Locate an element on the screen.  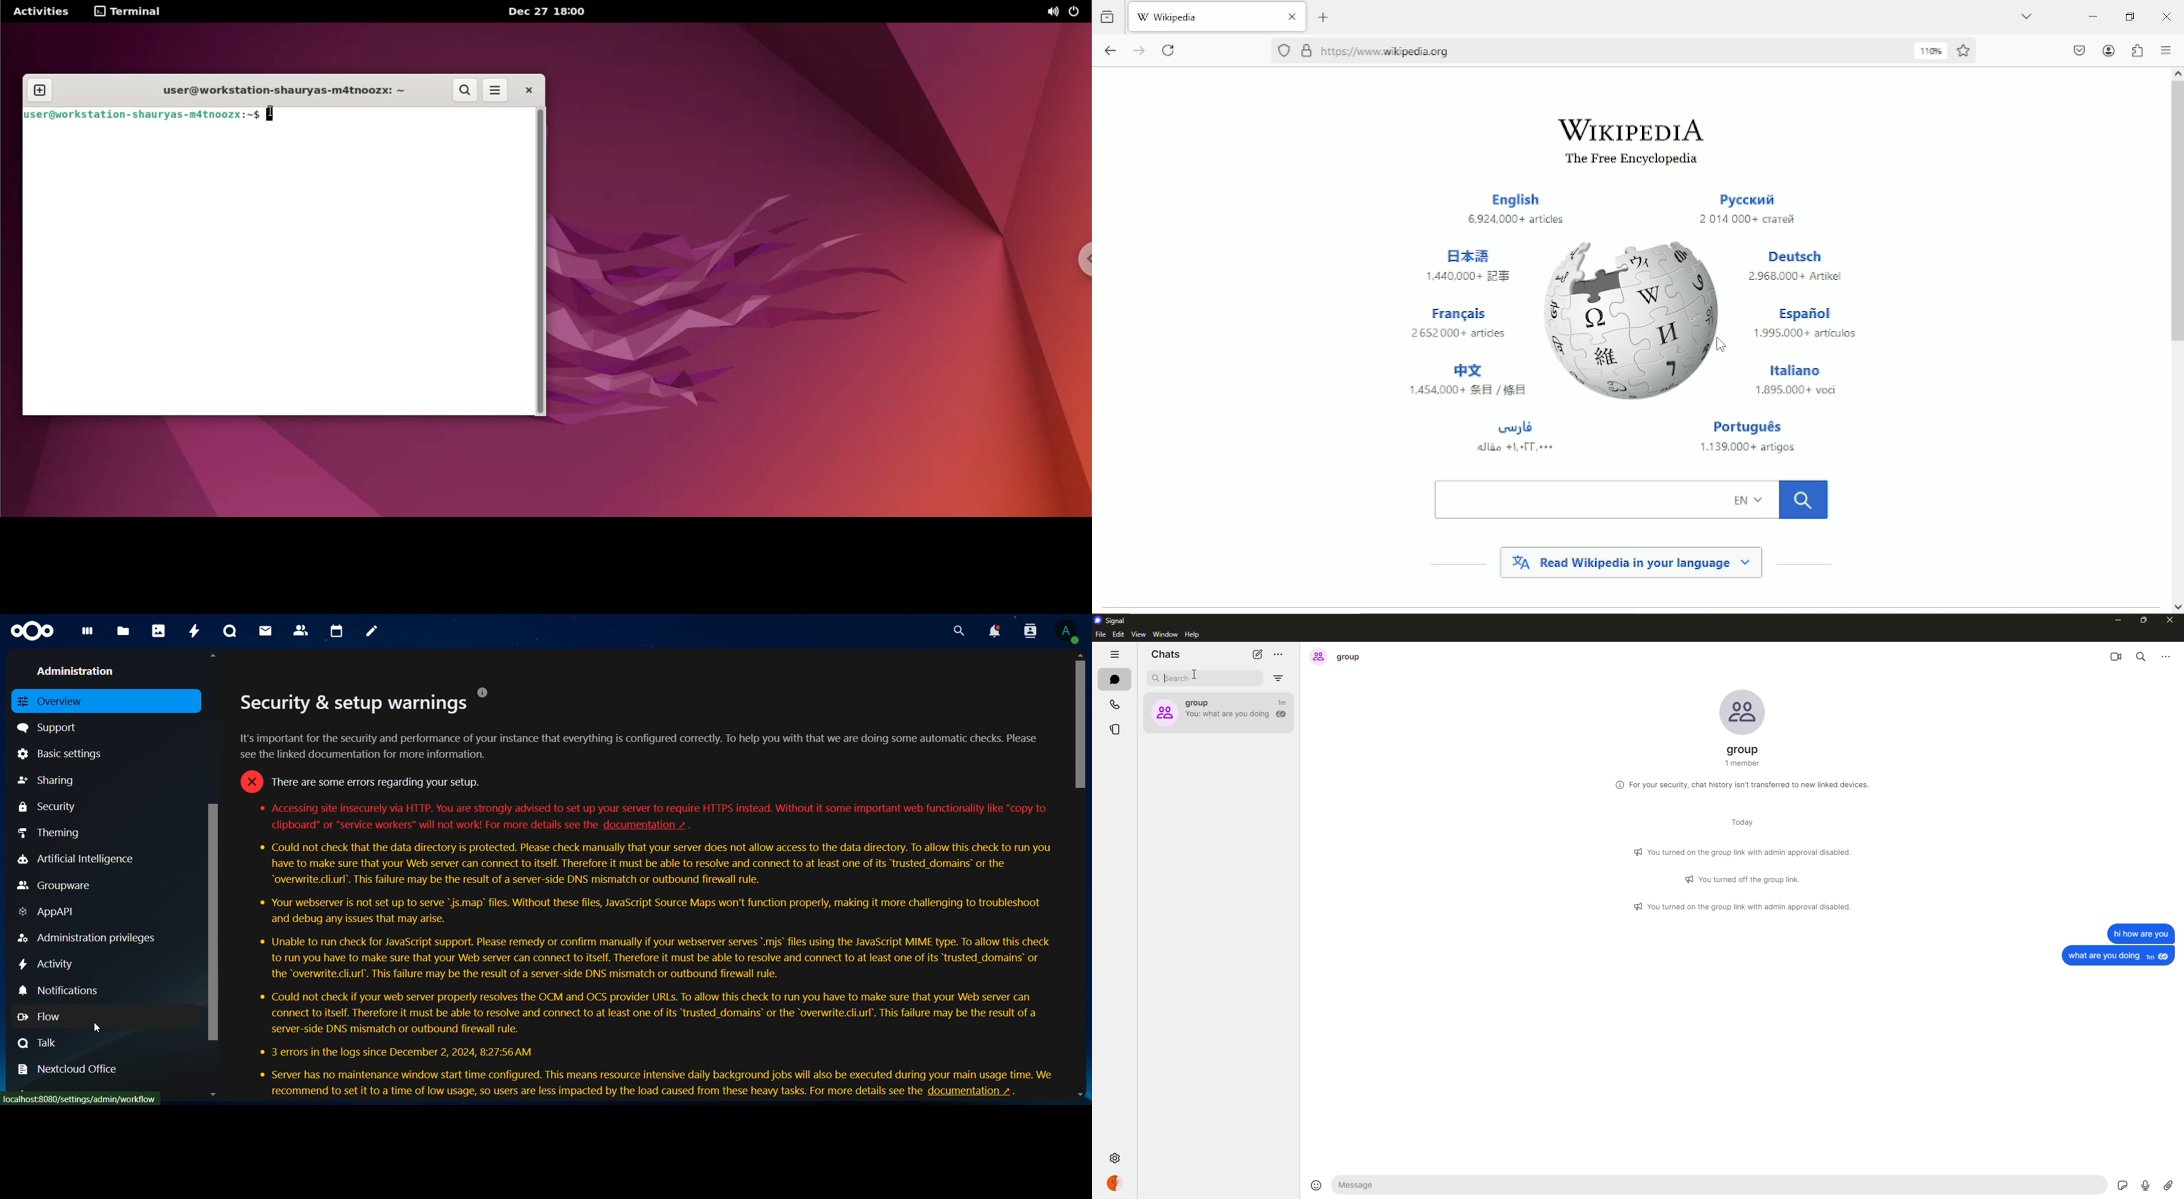
cursor is located at coordinates (274, 113).